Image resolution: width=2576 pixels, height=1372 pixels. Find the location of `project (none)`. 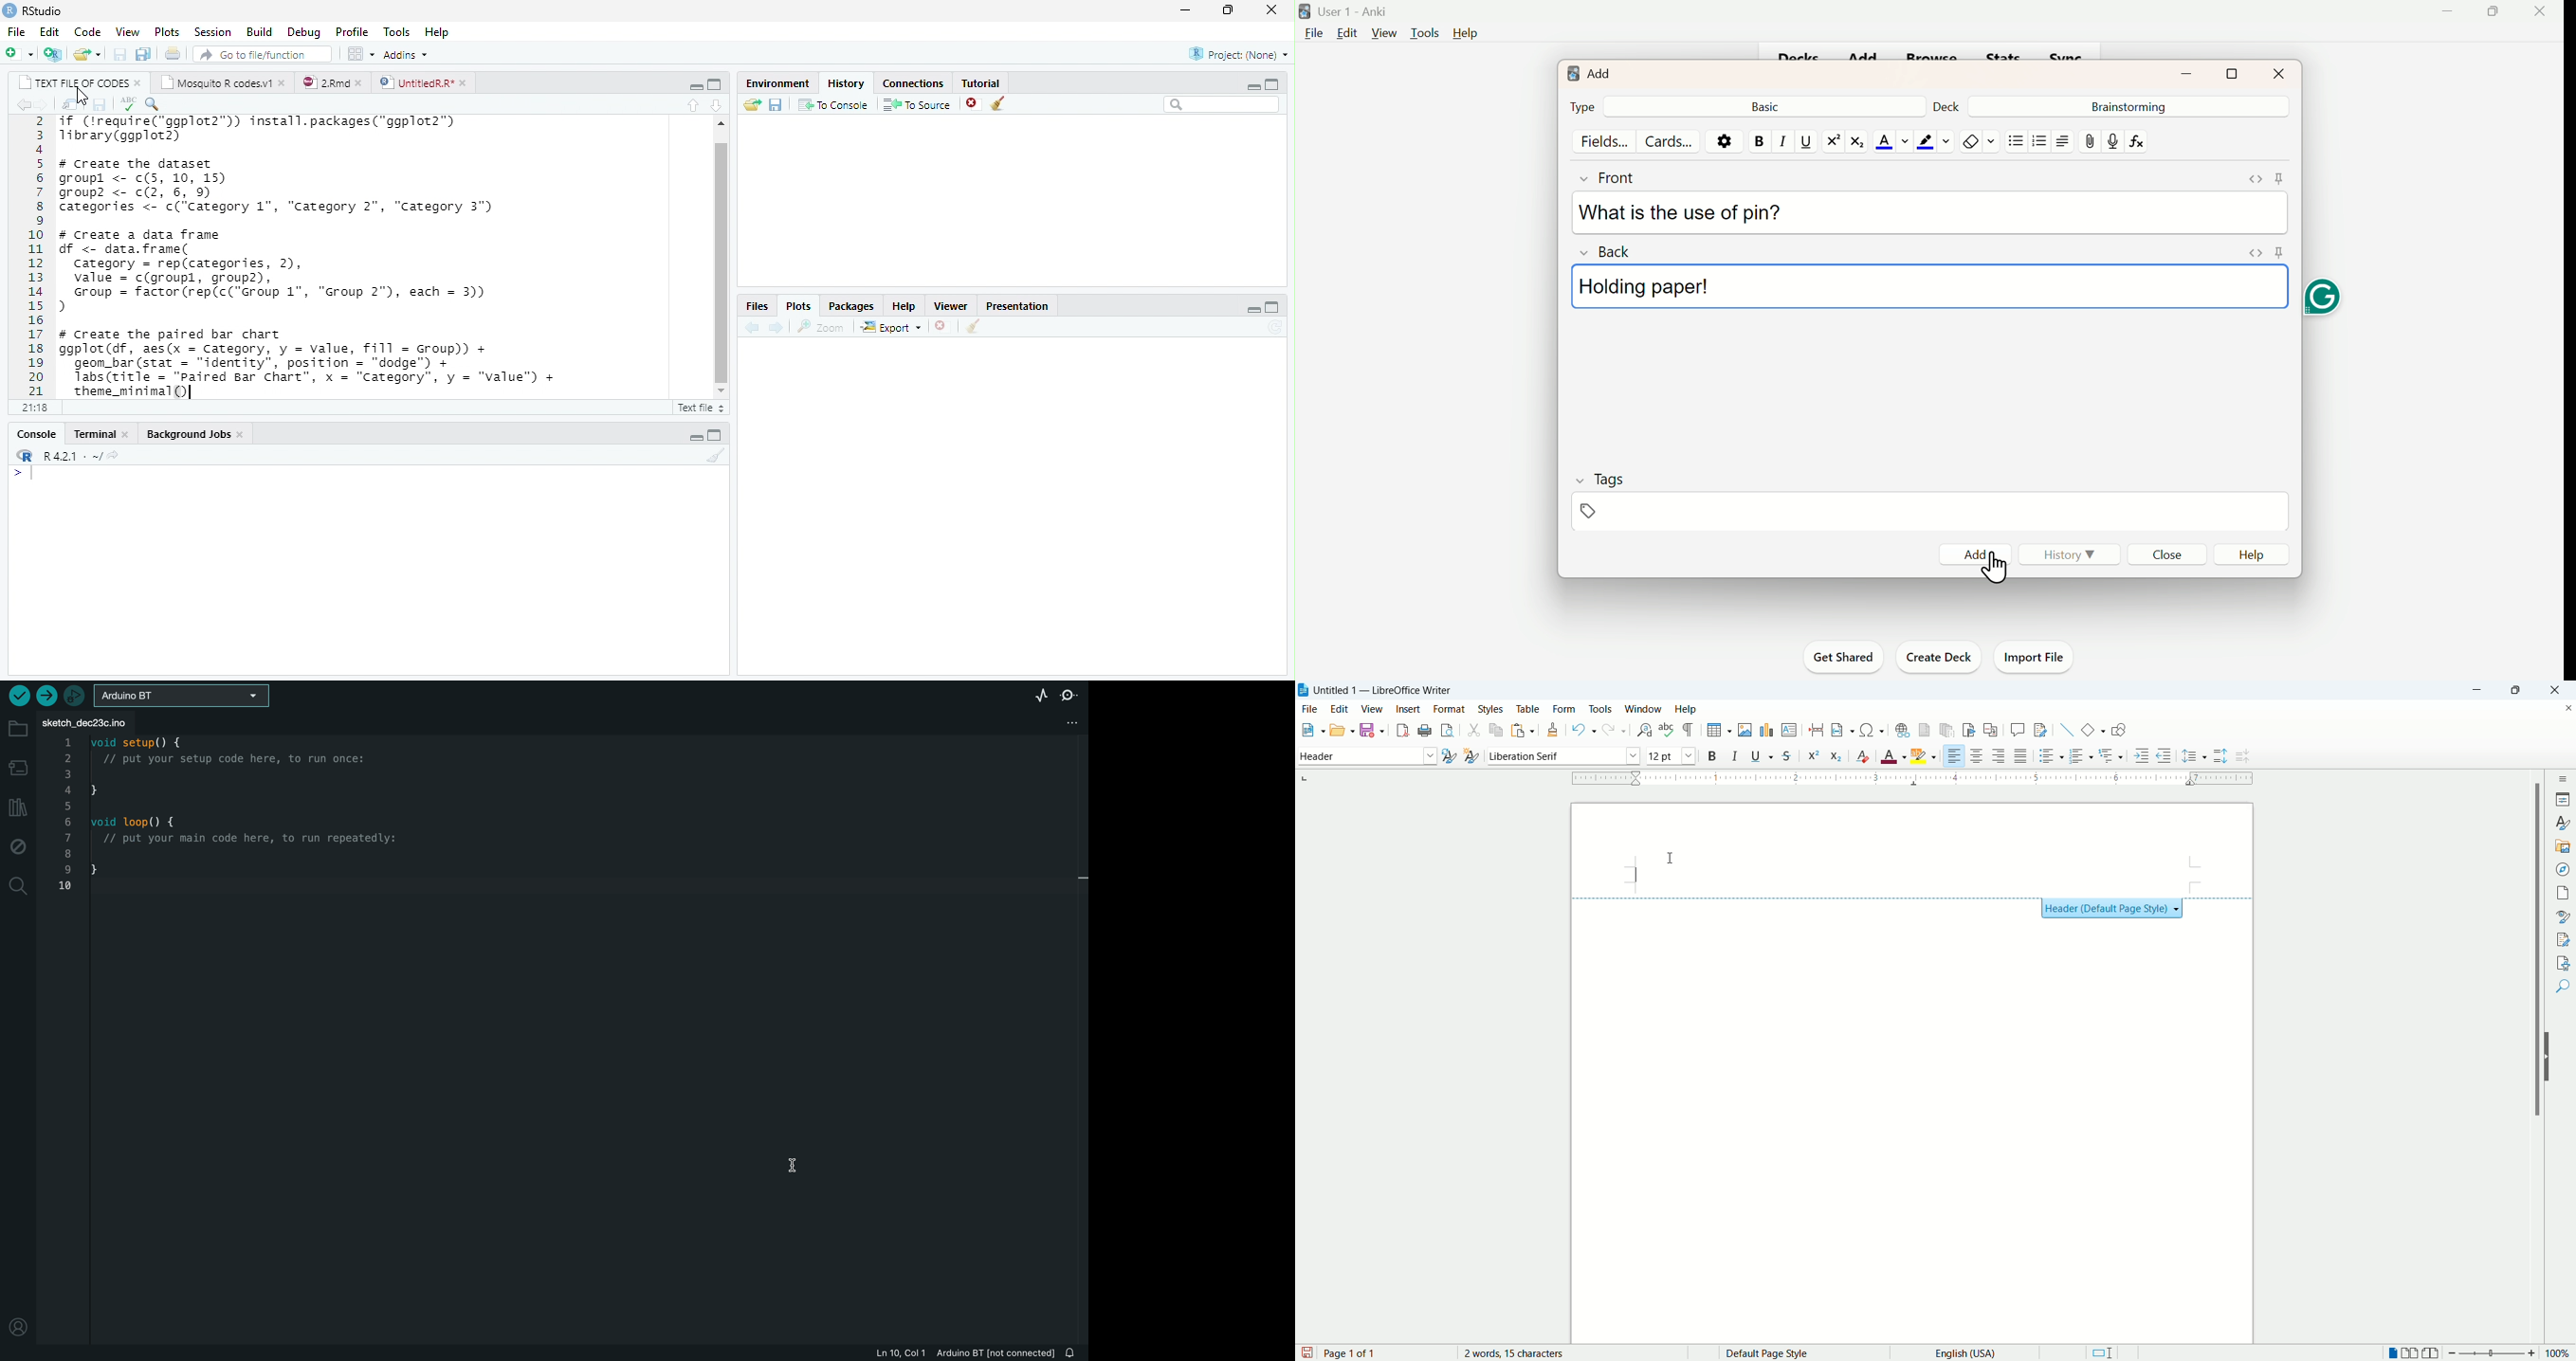

project (none) is located at coordinates (1238, 52).